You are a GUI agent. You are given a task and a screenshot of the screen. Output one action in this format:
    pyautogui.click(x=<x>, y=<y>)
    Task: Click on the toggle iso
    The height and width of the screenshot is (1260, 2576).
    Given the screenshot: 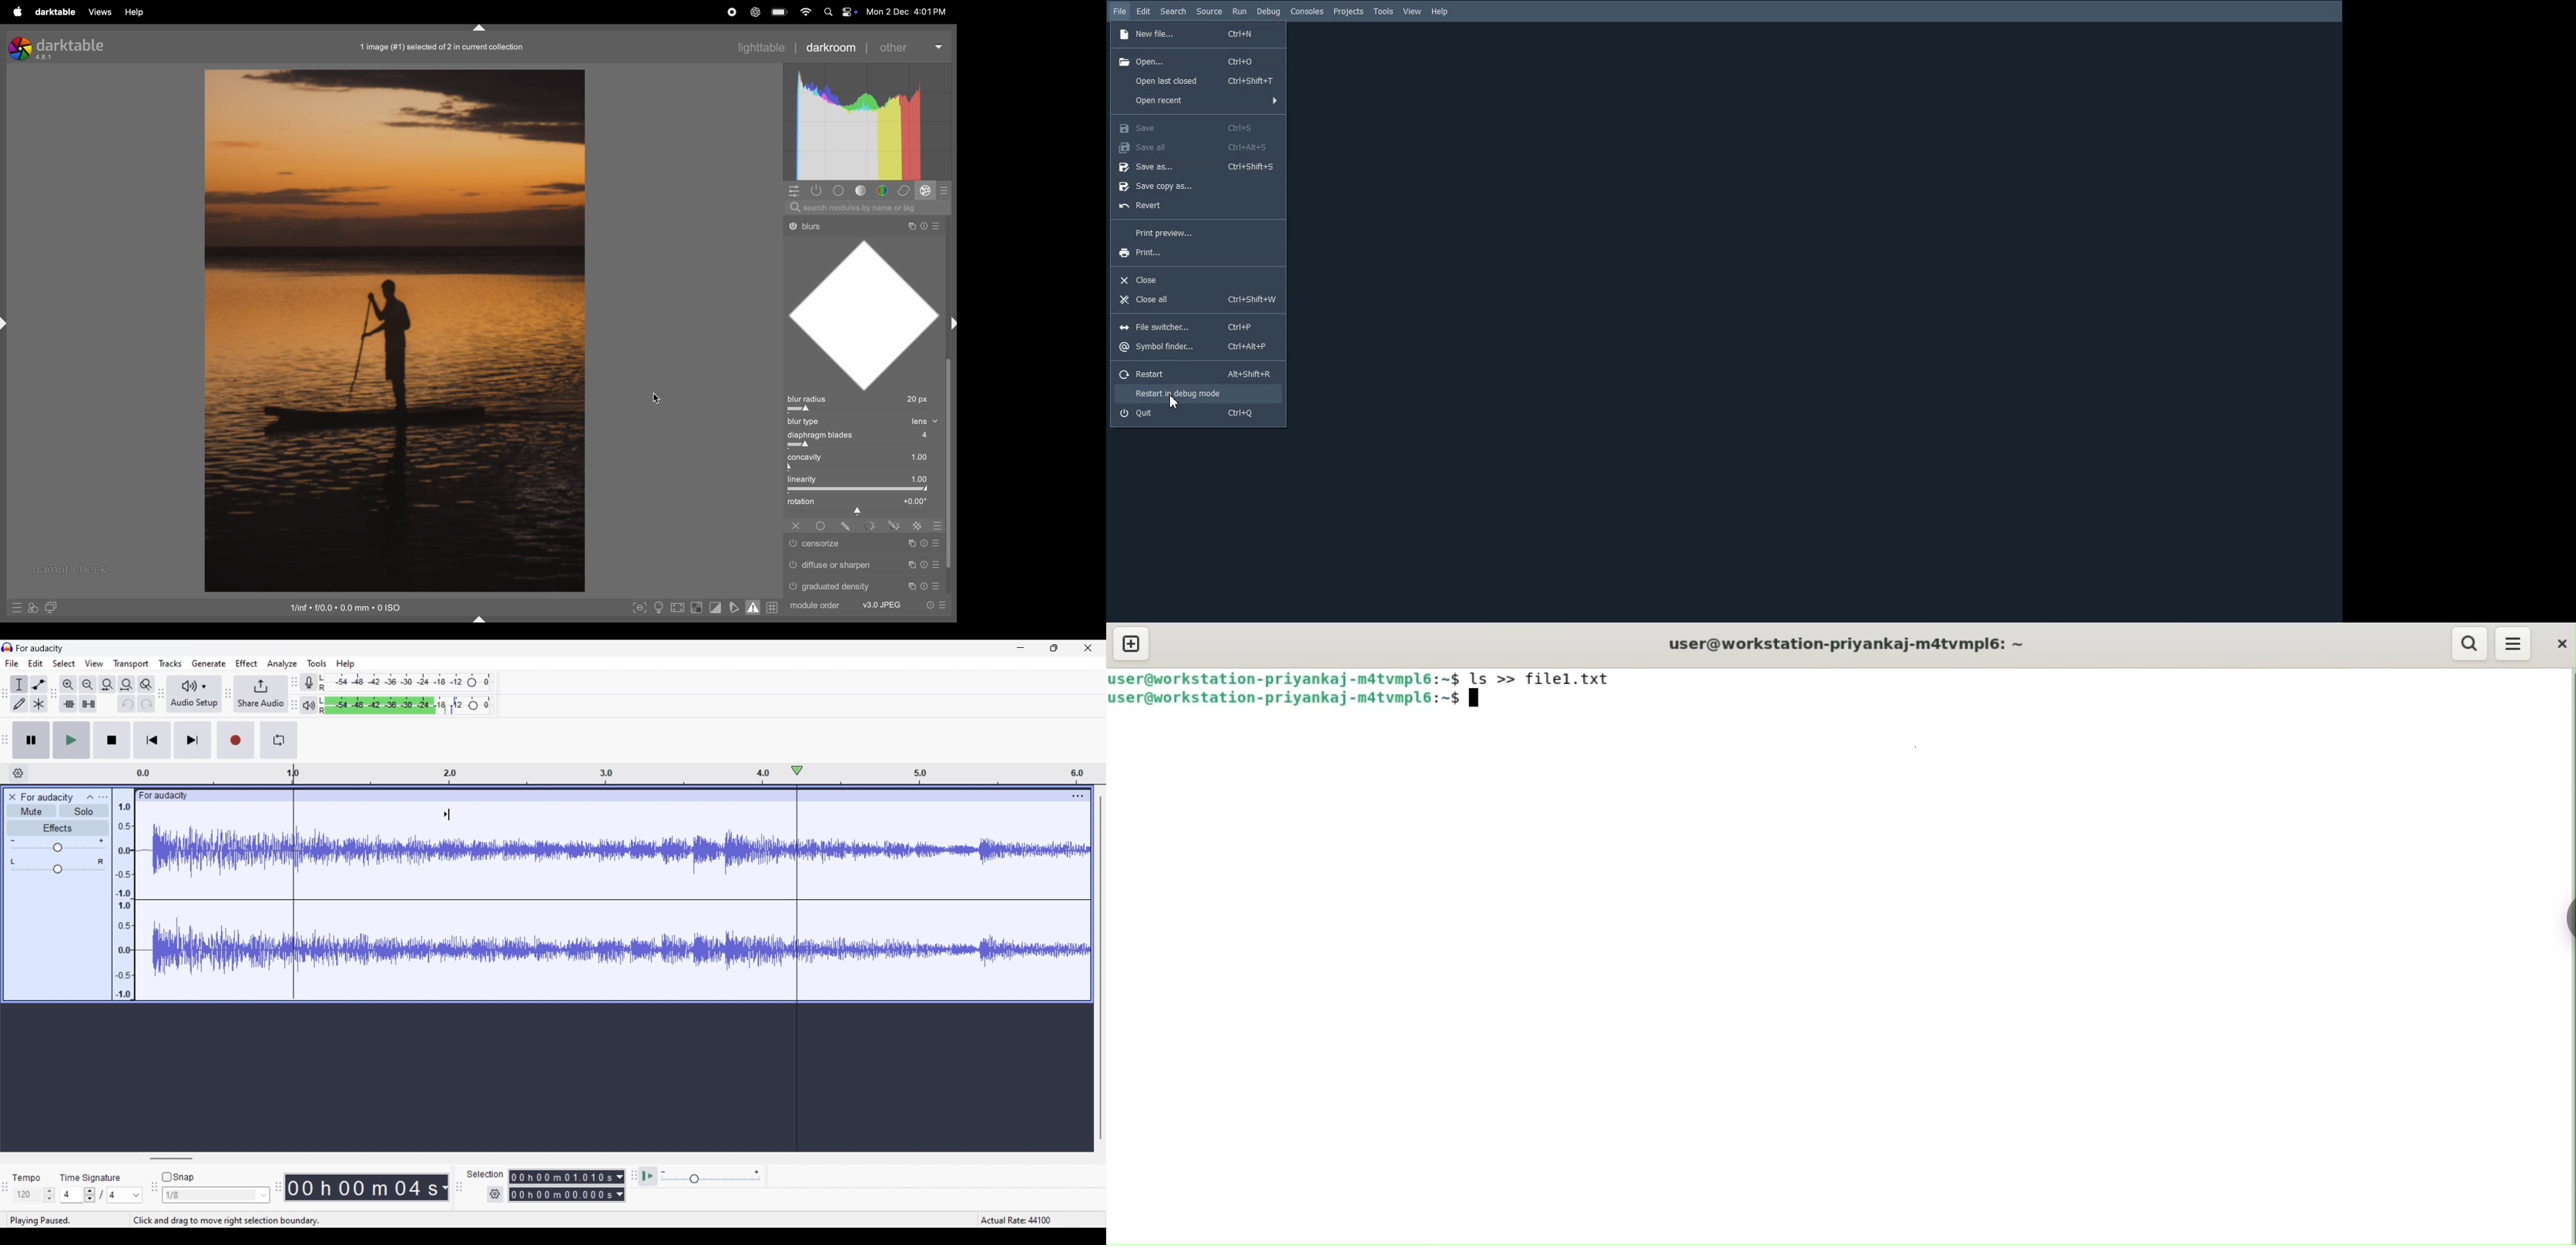 What is the action you would take?
    pyautogui.click(x=658, y=608)
    